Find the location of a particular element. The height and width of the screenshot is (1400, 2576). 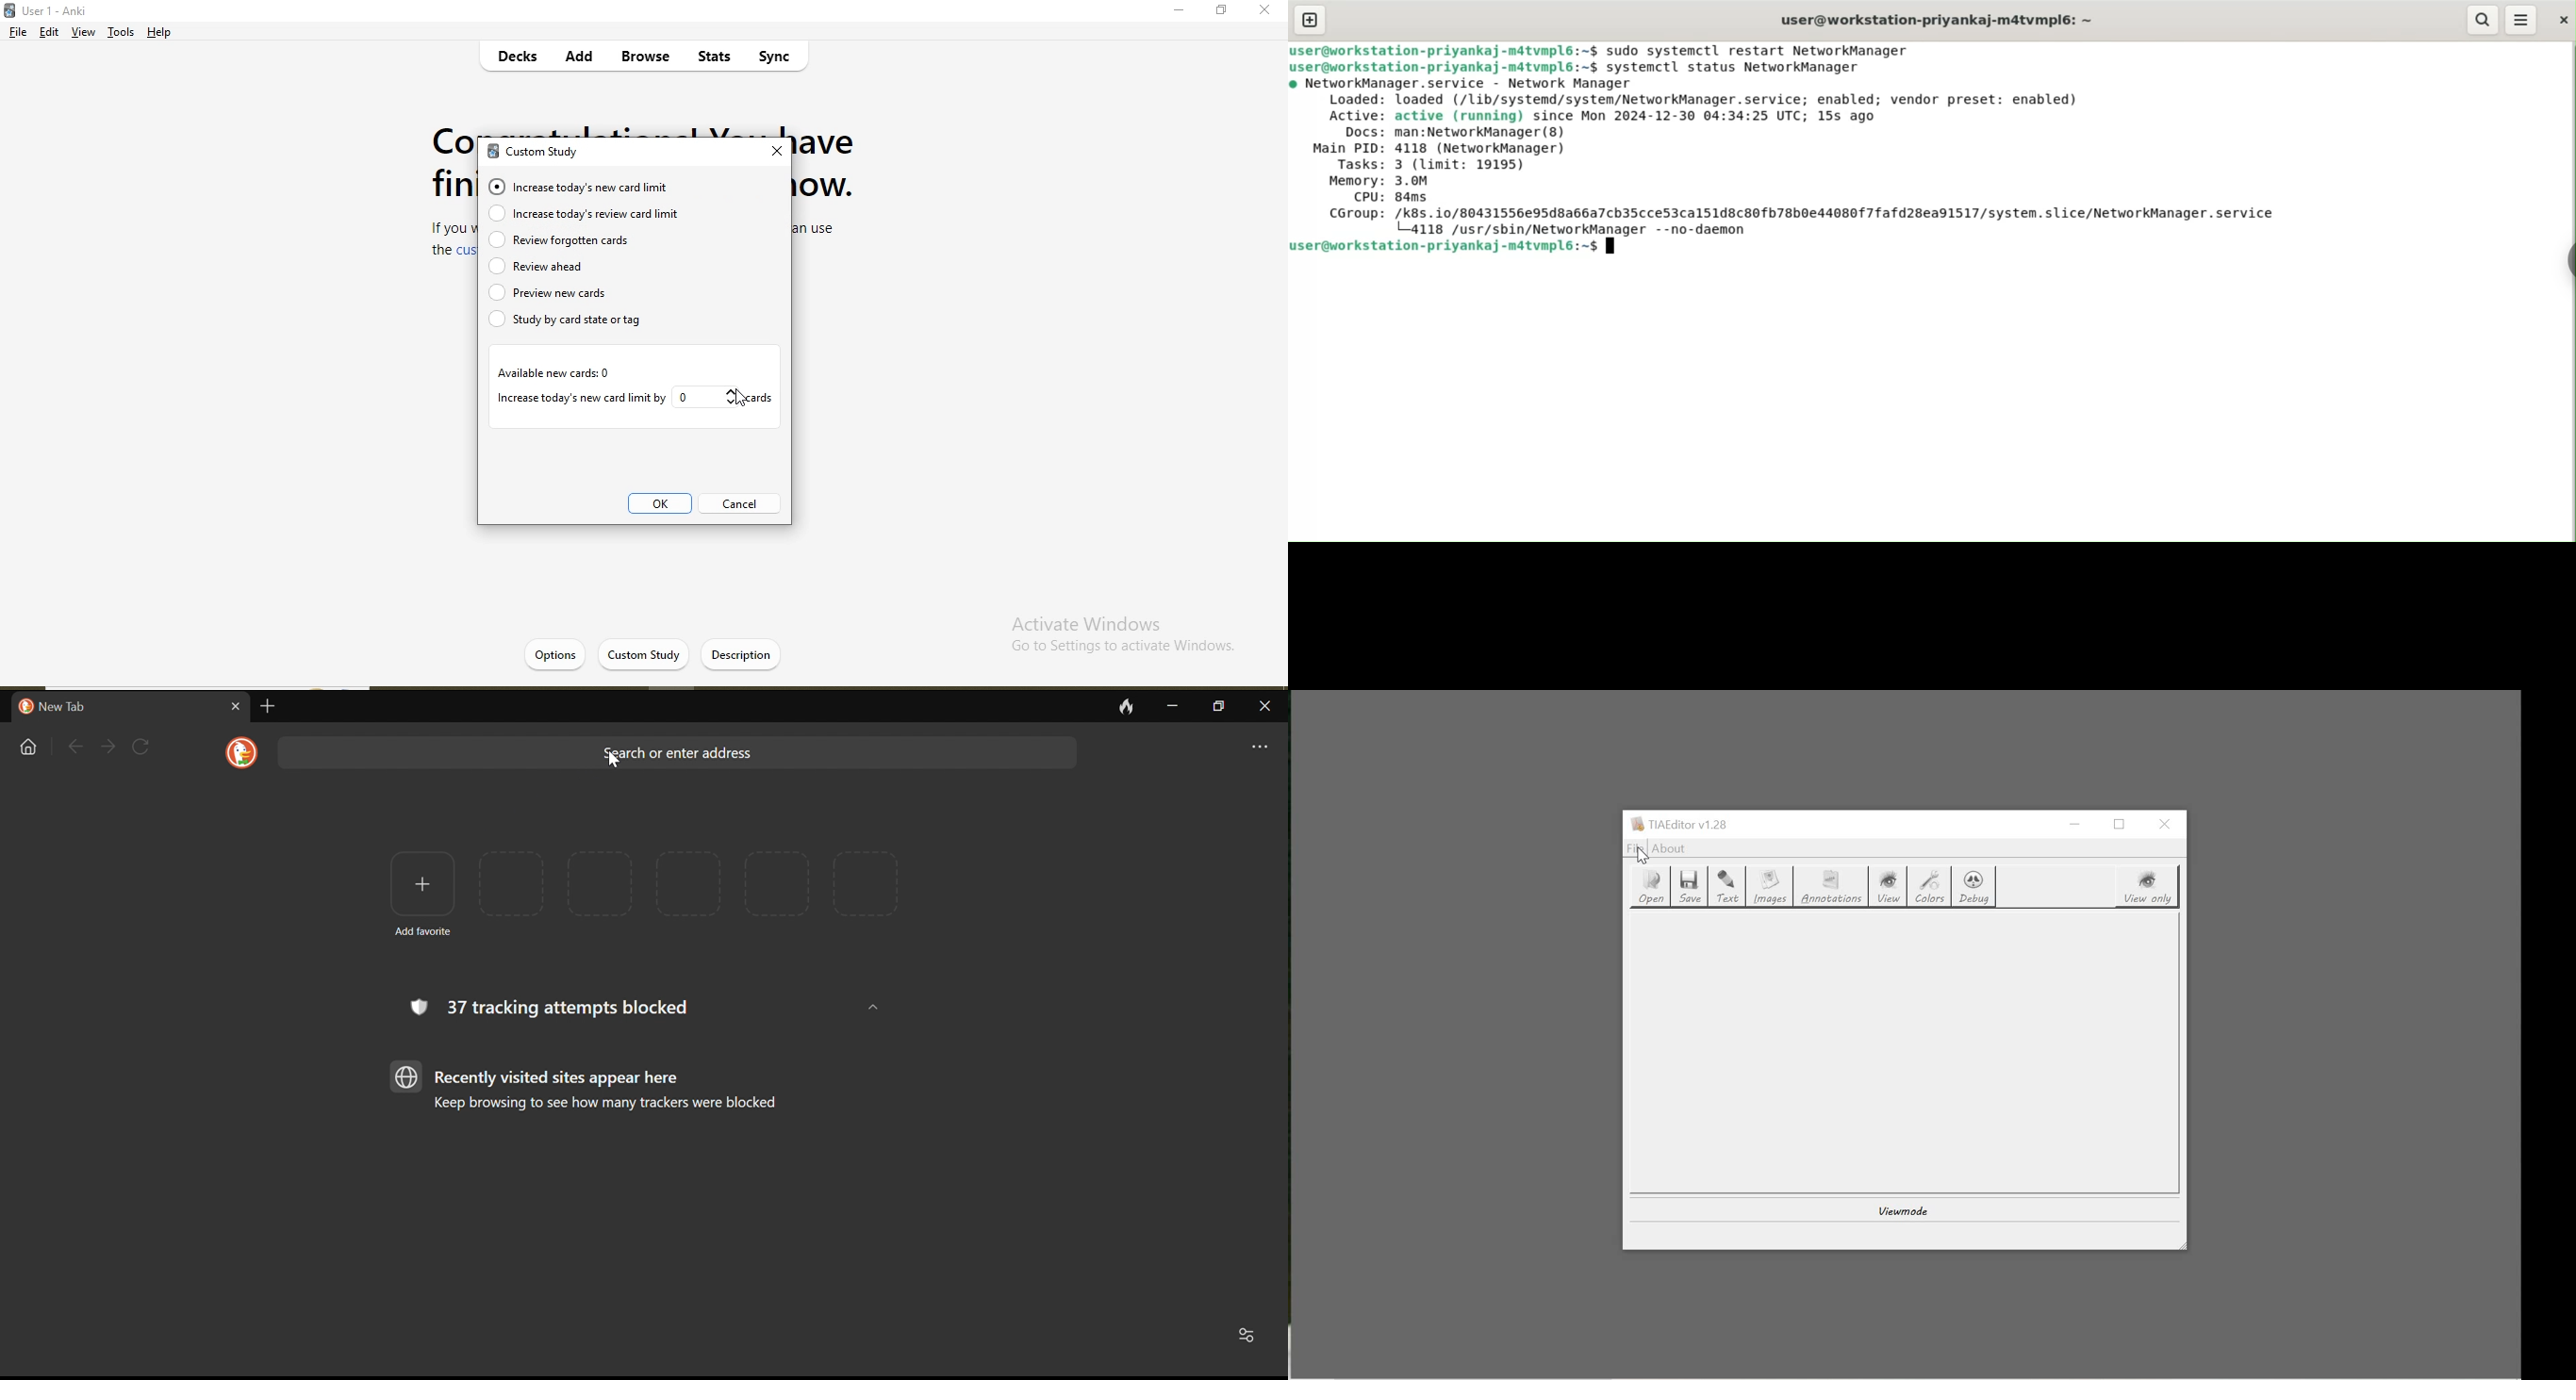

restore down is located at coordinates (2123, 824).